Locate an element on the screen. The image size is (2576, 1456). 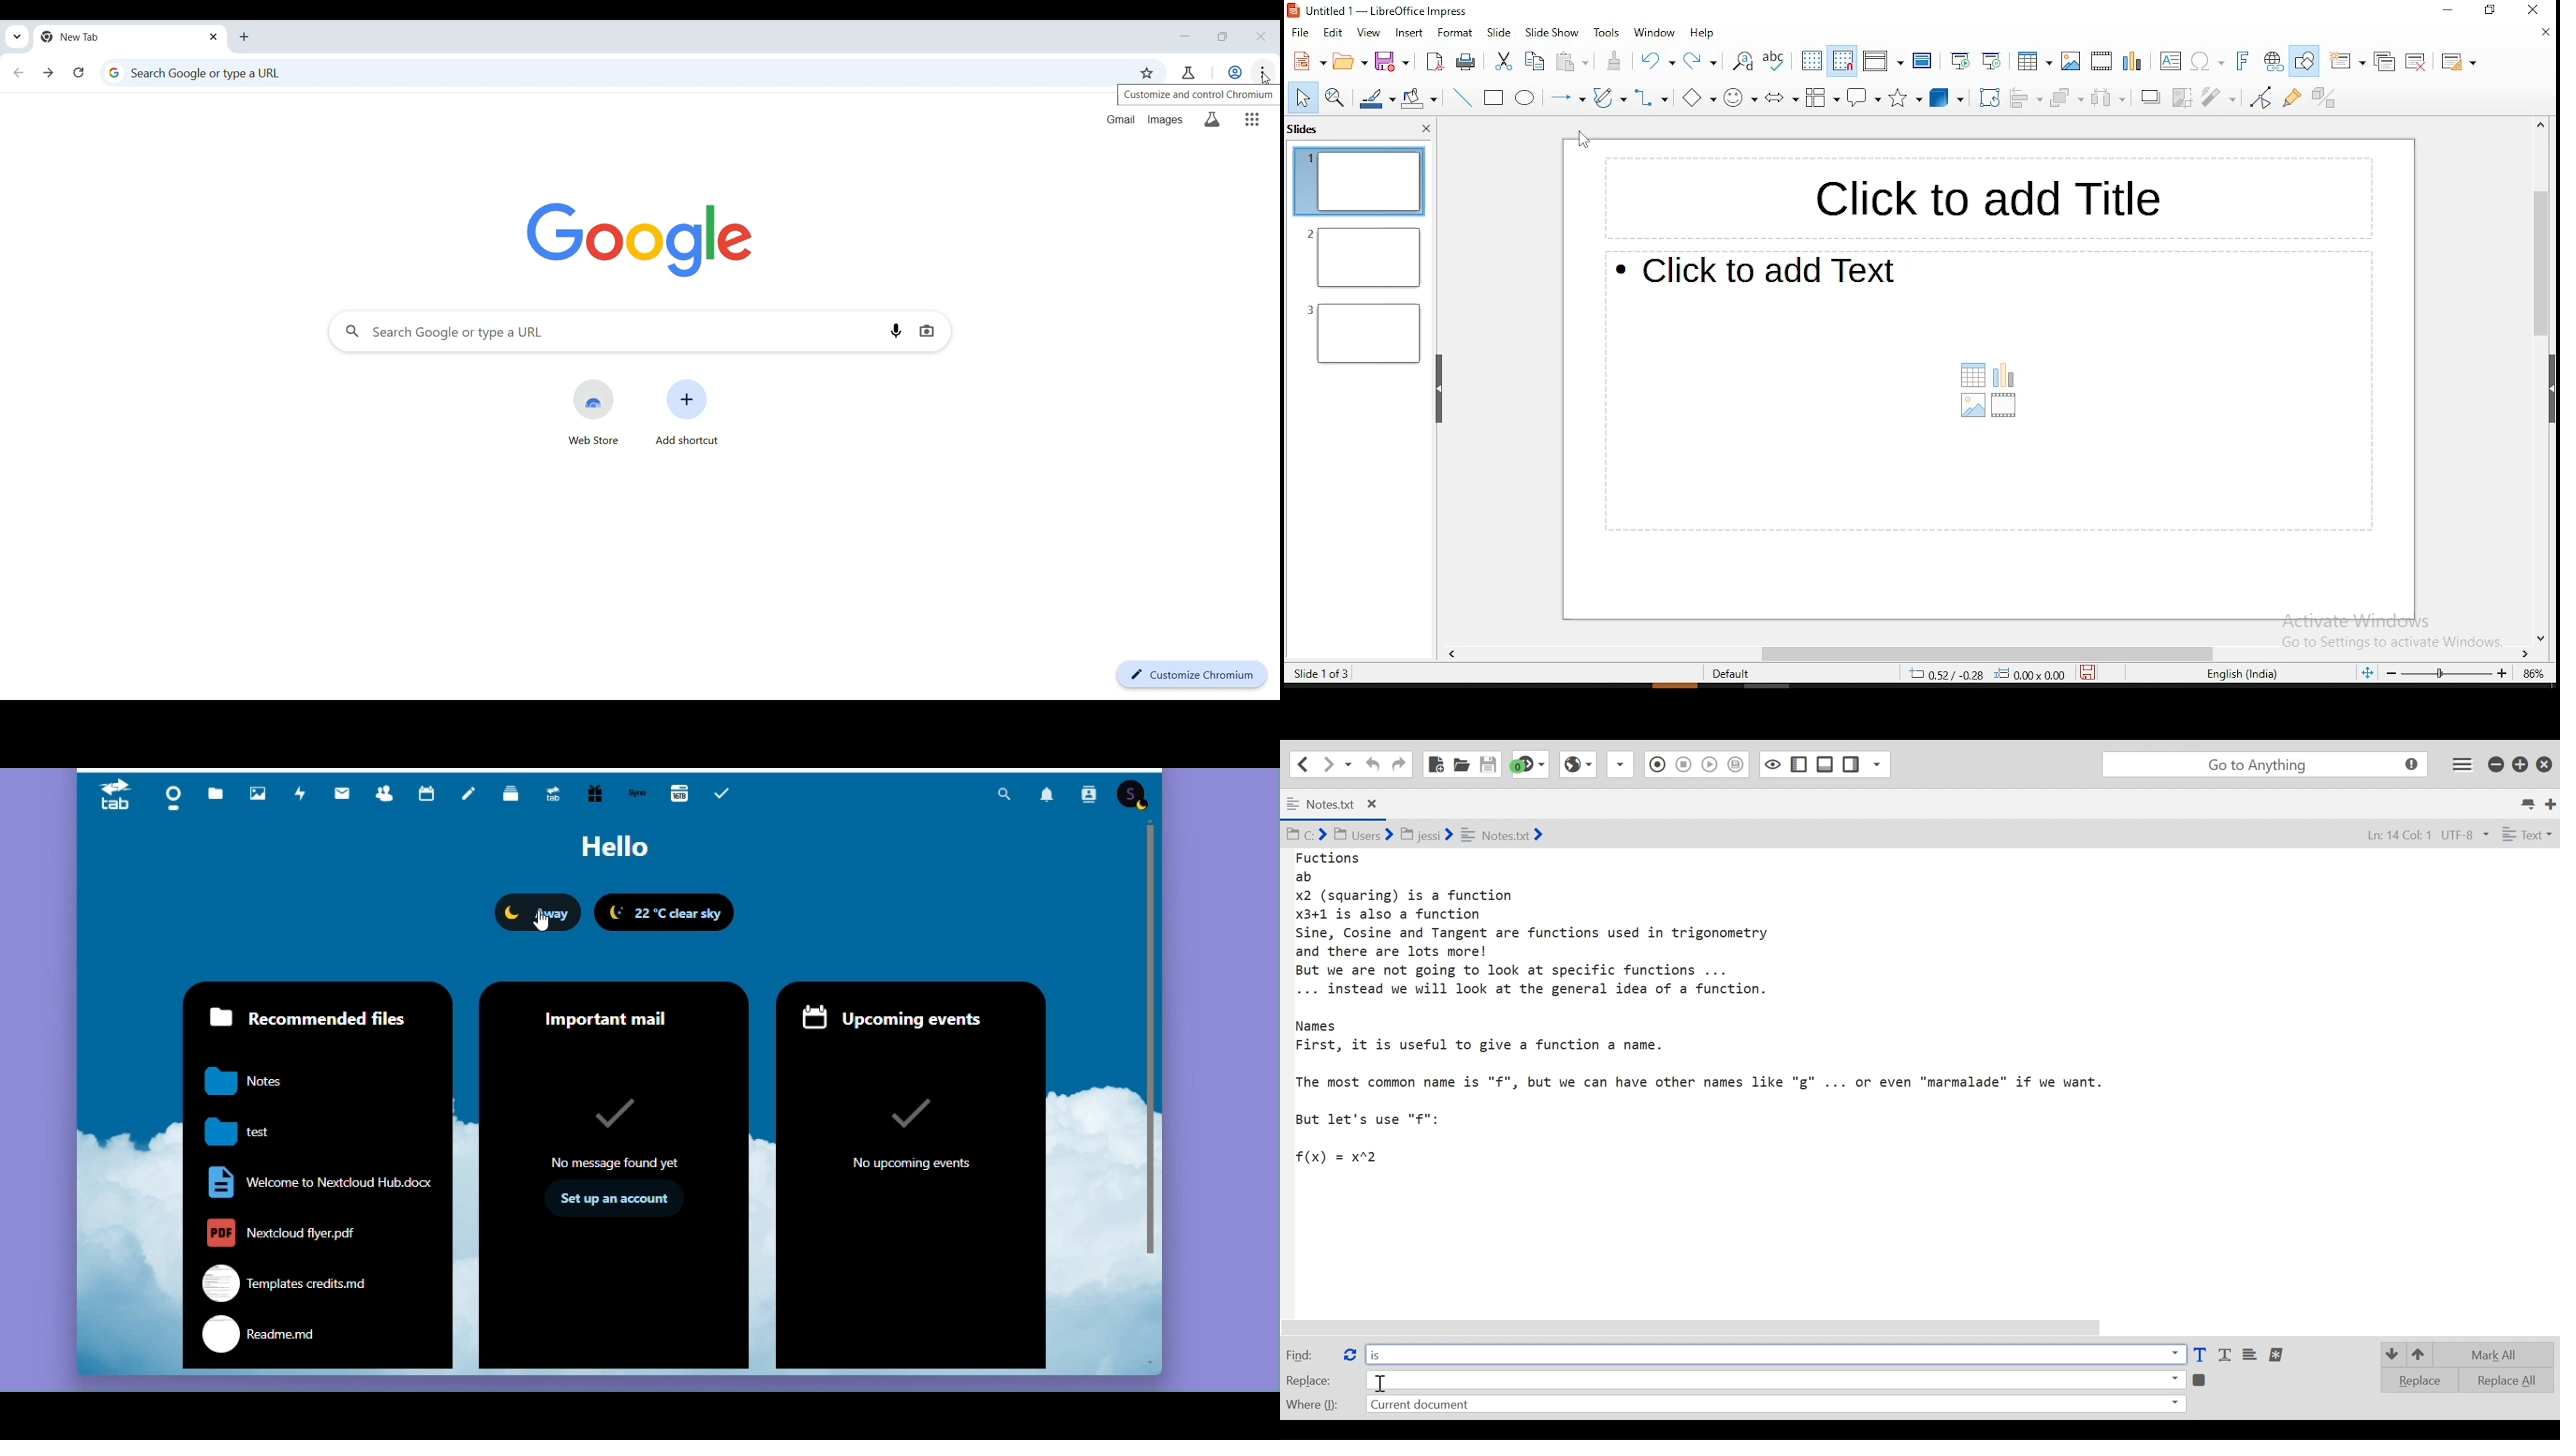
Close interface is located at coordinates (1261, 36).